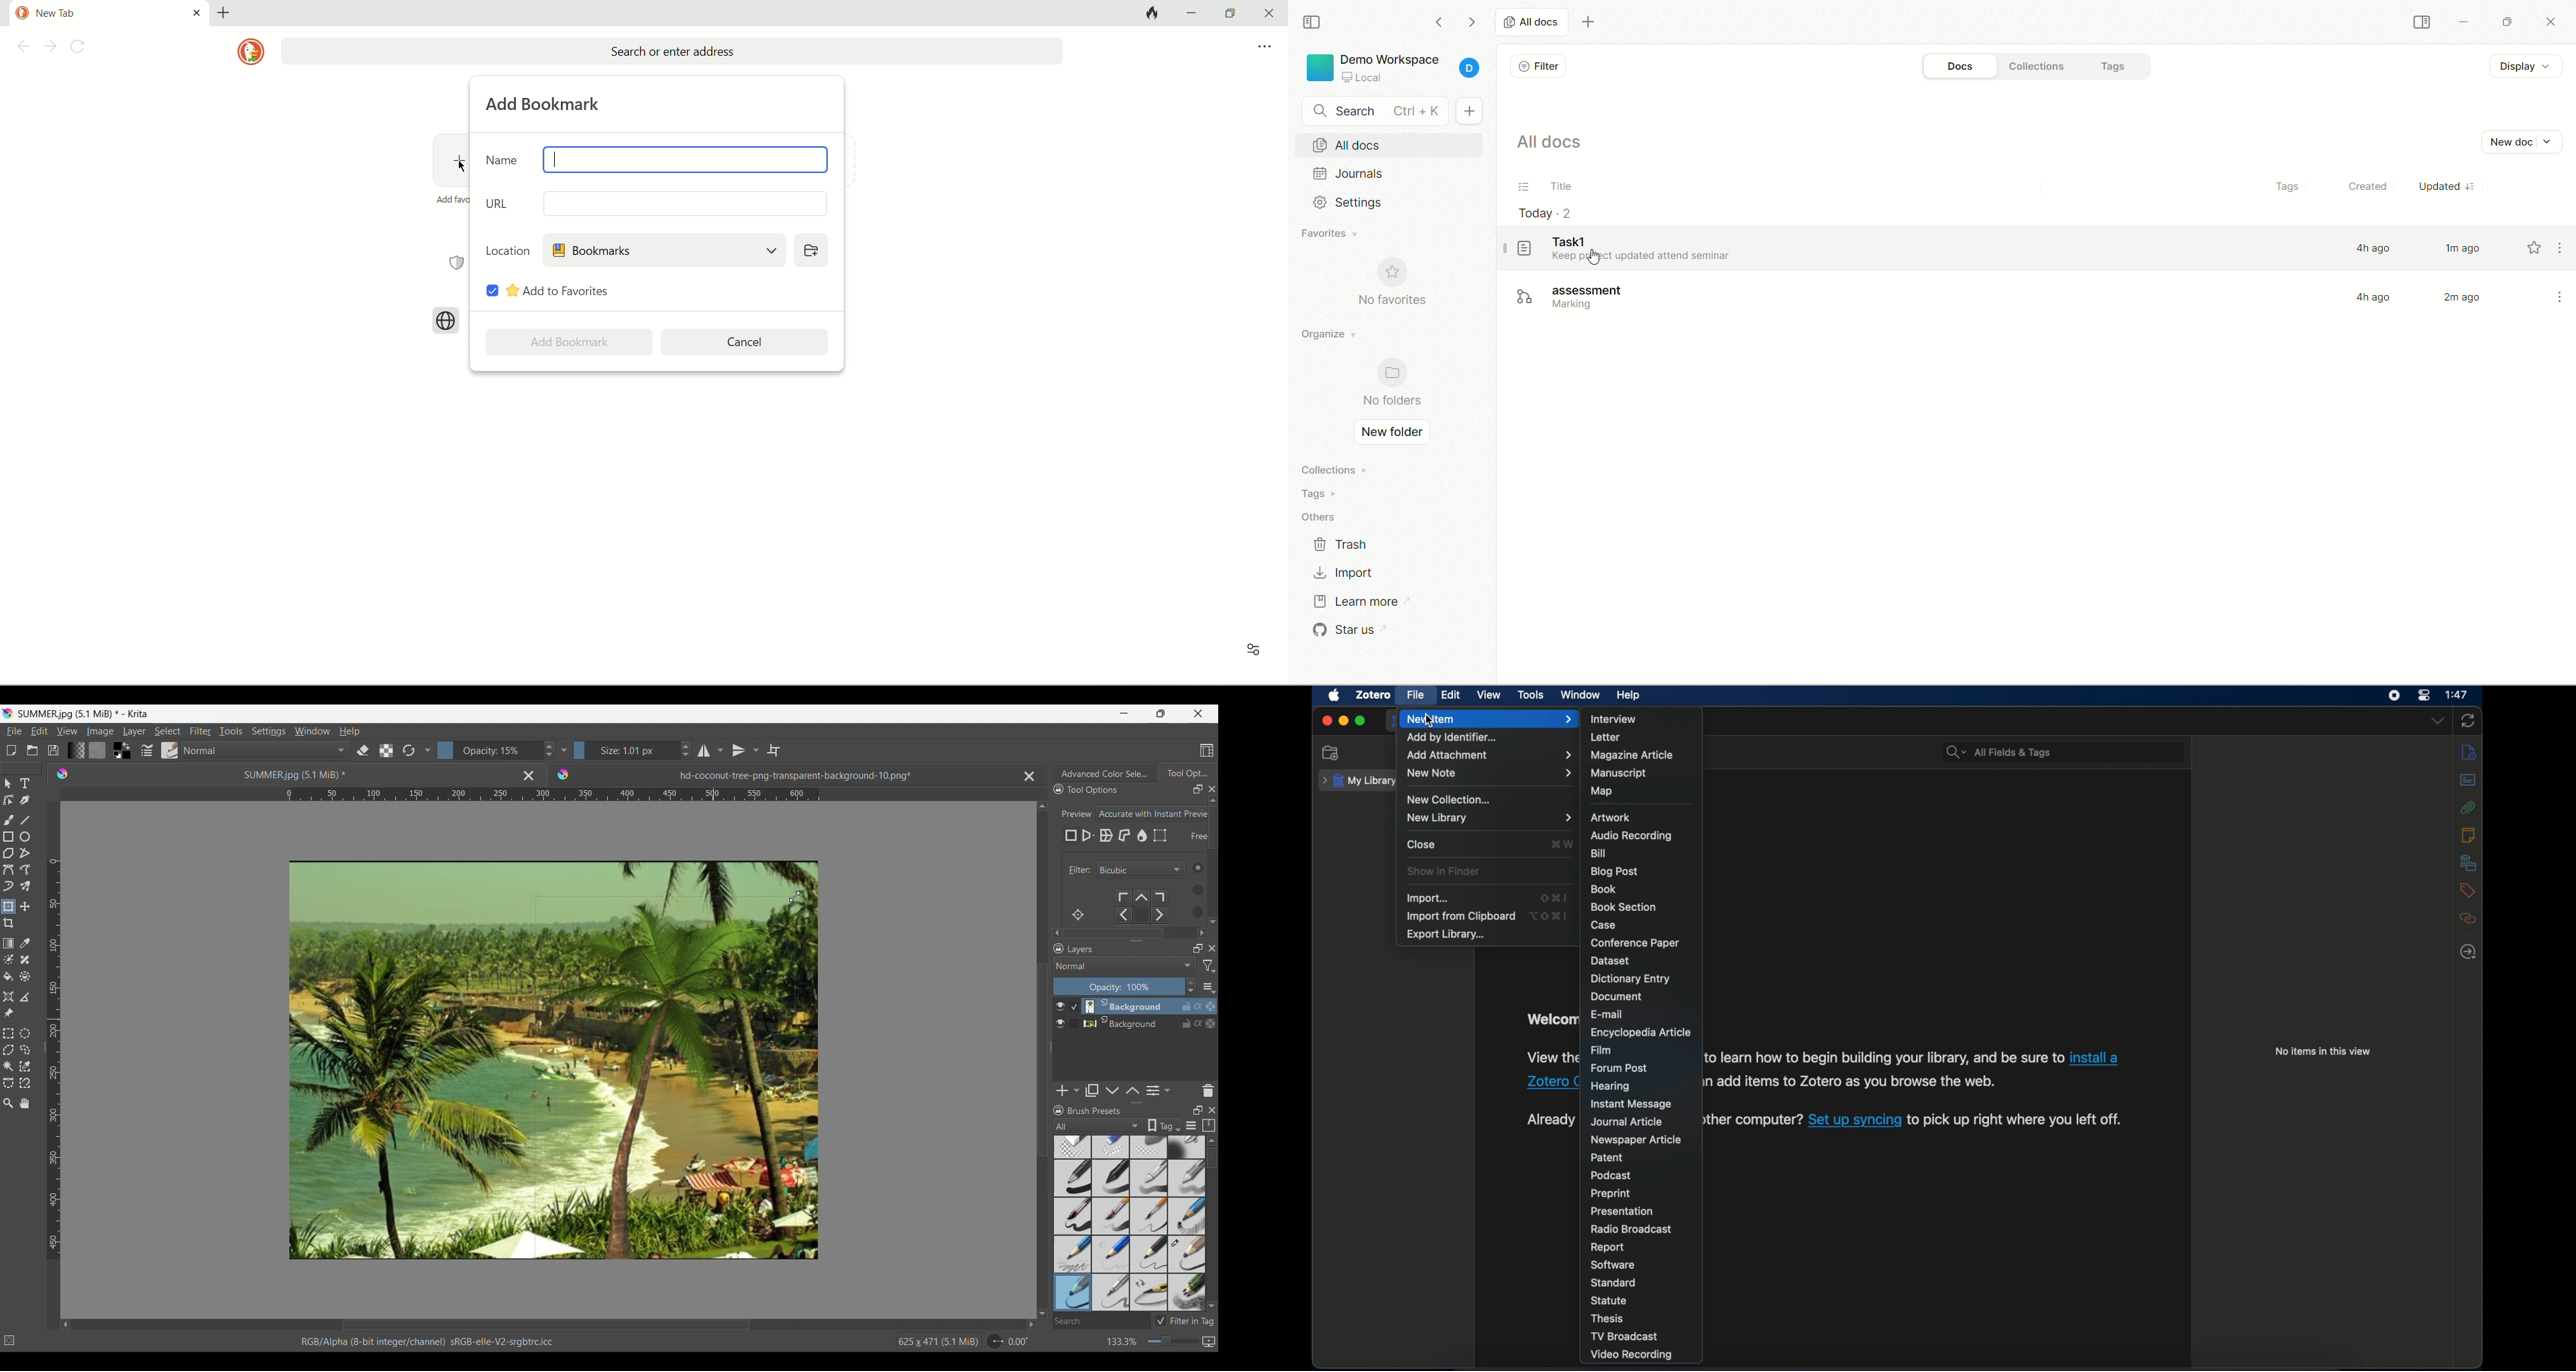  Describe the element at coordinates (1113, 1091) in the screenshot. I see `Move layer/mask down` at that location.